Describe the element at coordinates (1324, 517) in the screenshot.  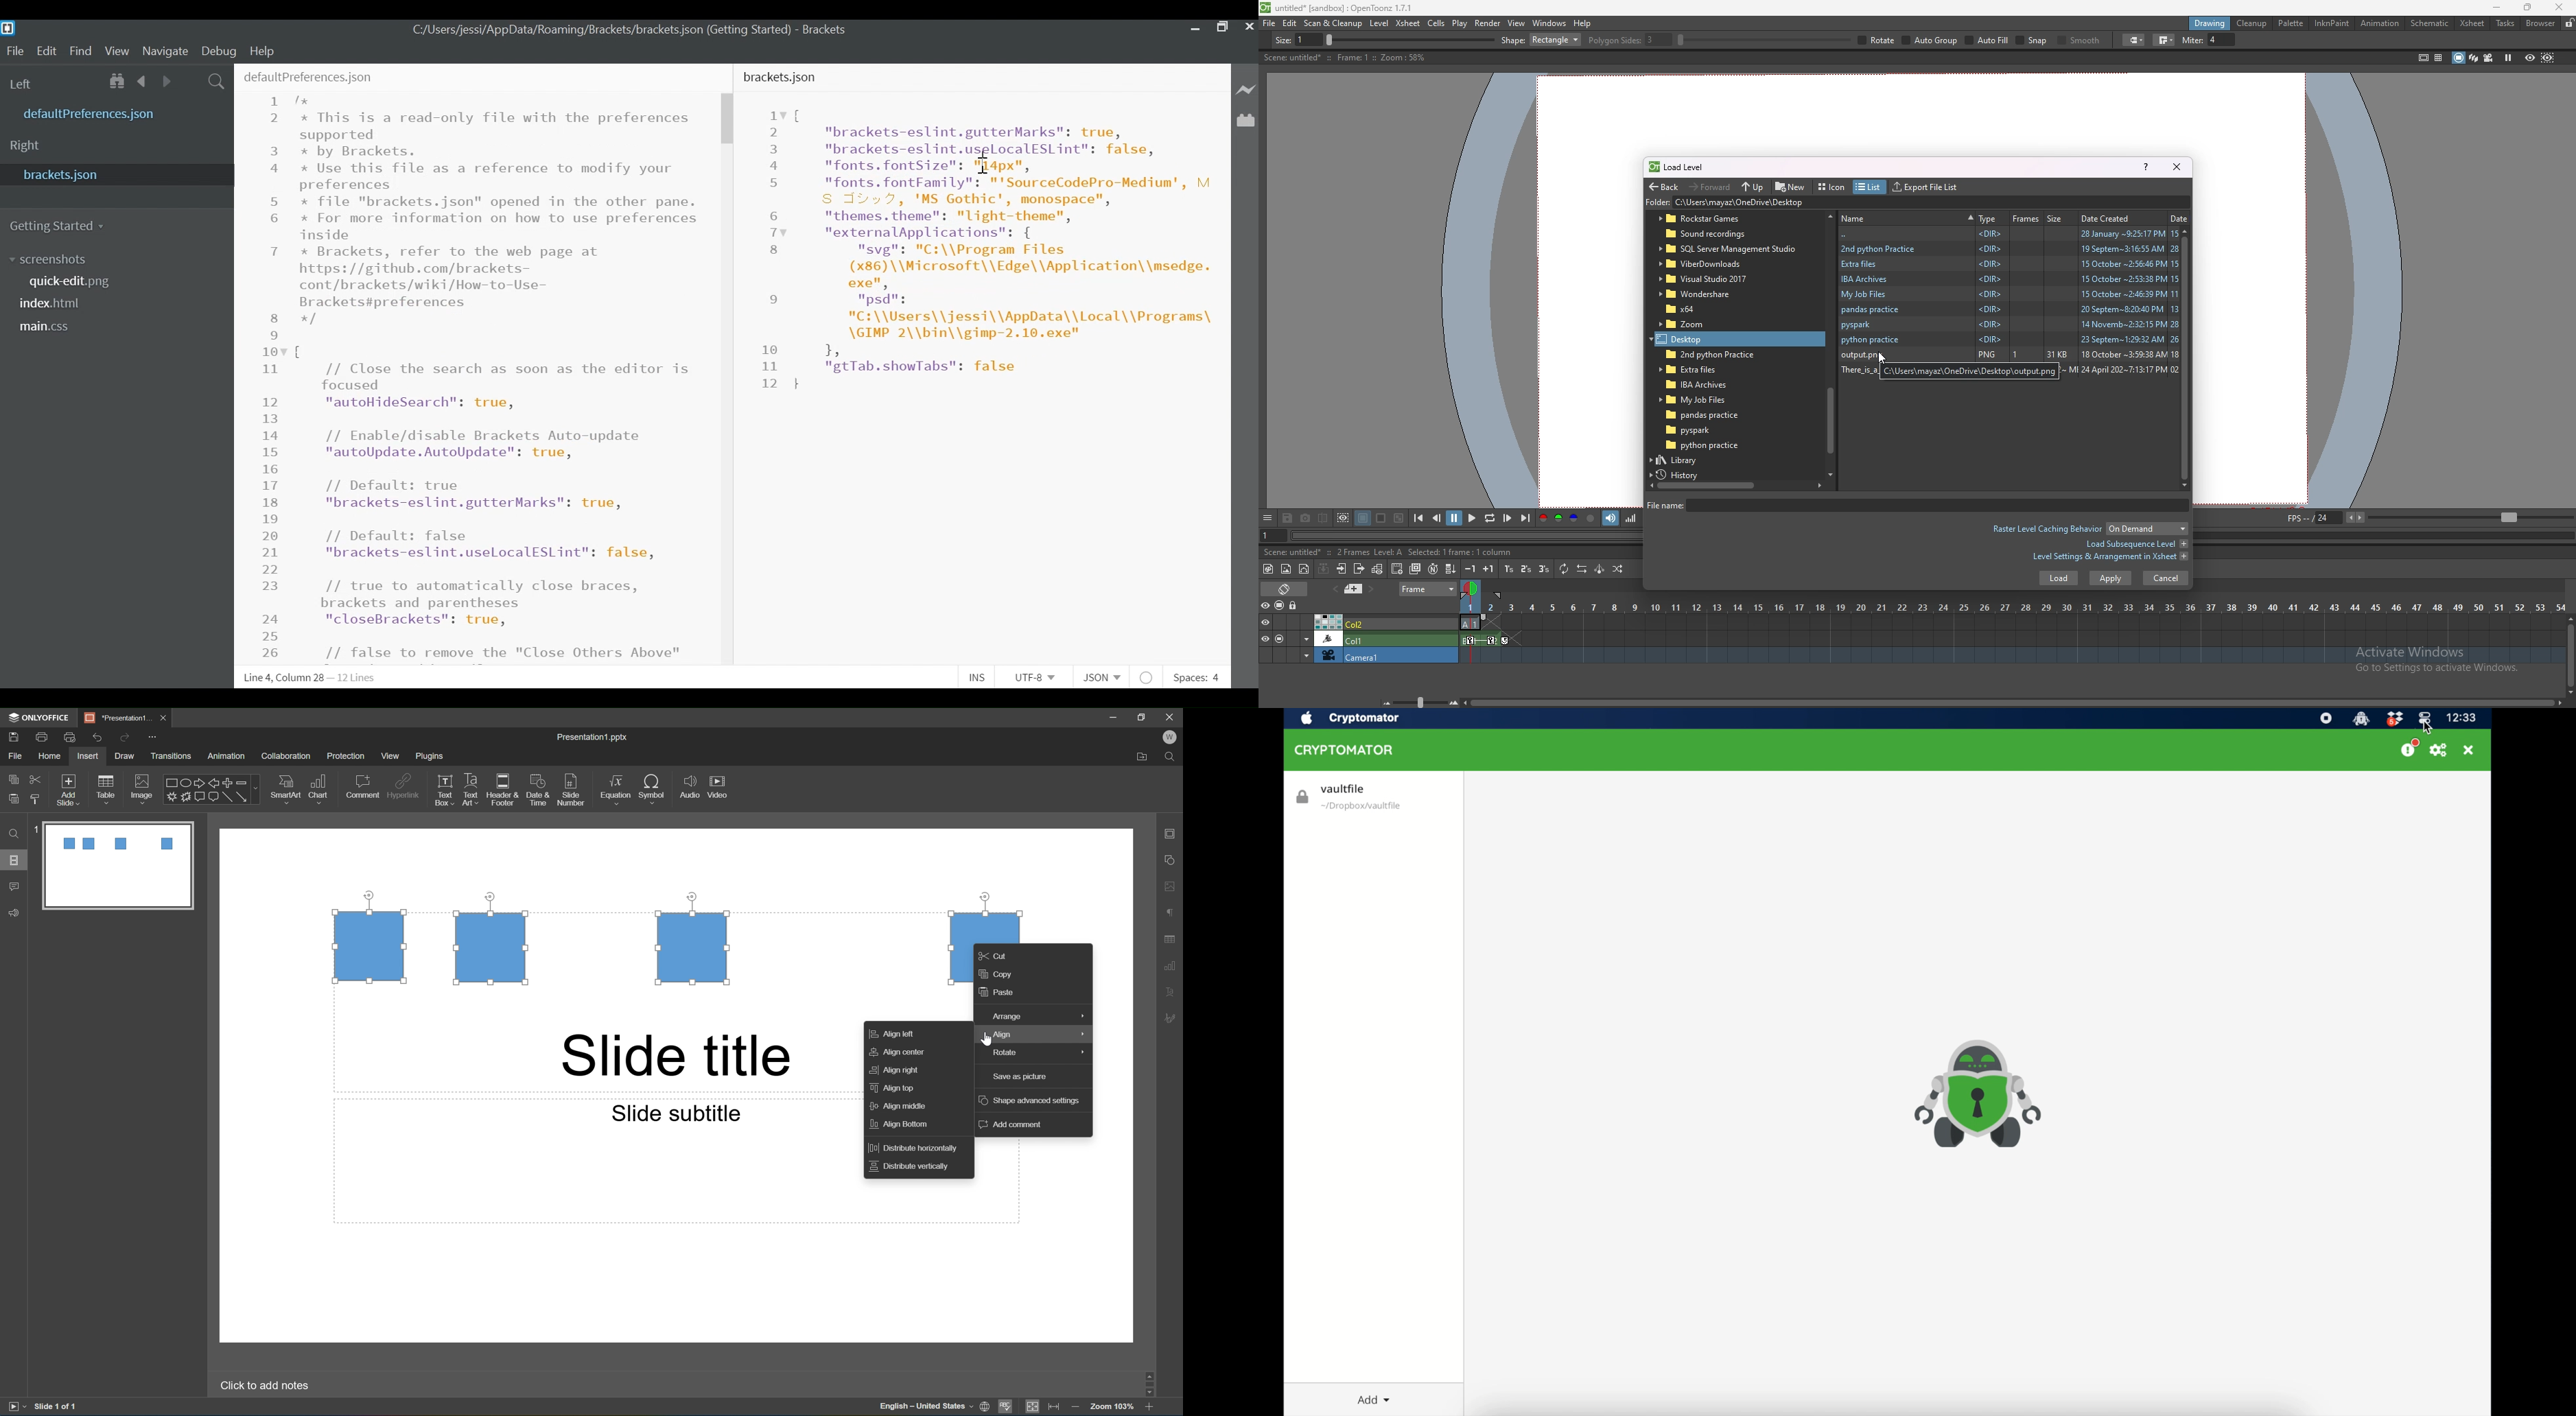
I see `compare to snapshot` at that location.